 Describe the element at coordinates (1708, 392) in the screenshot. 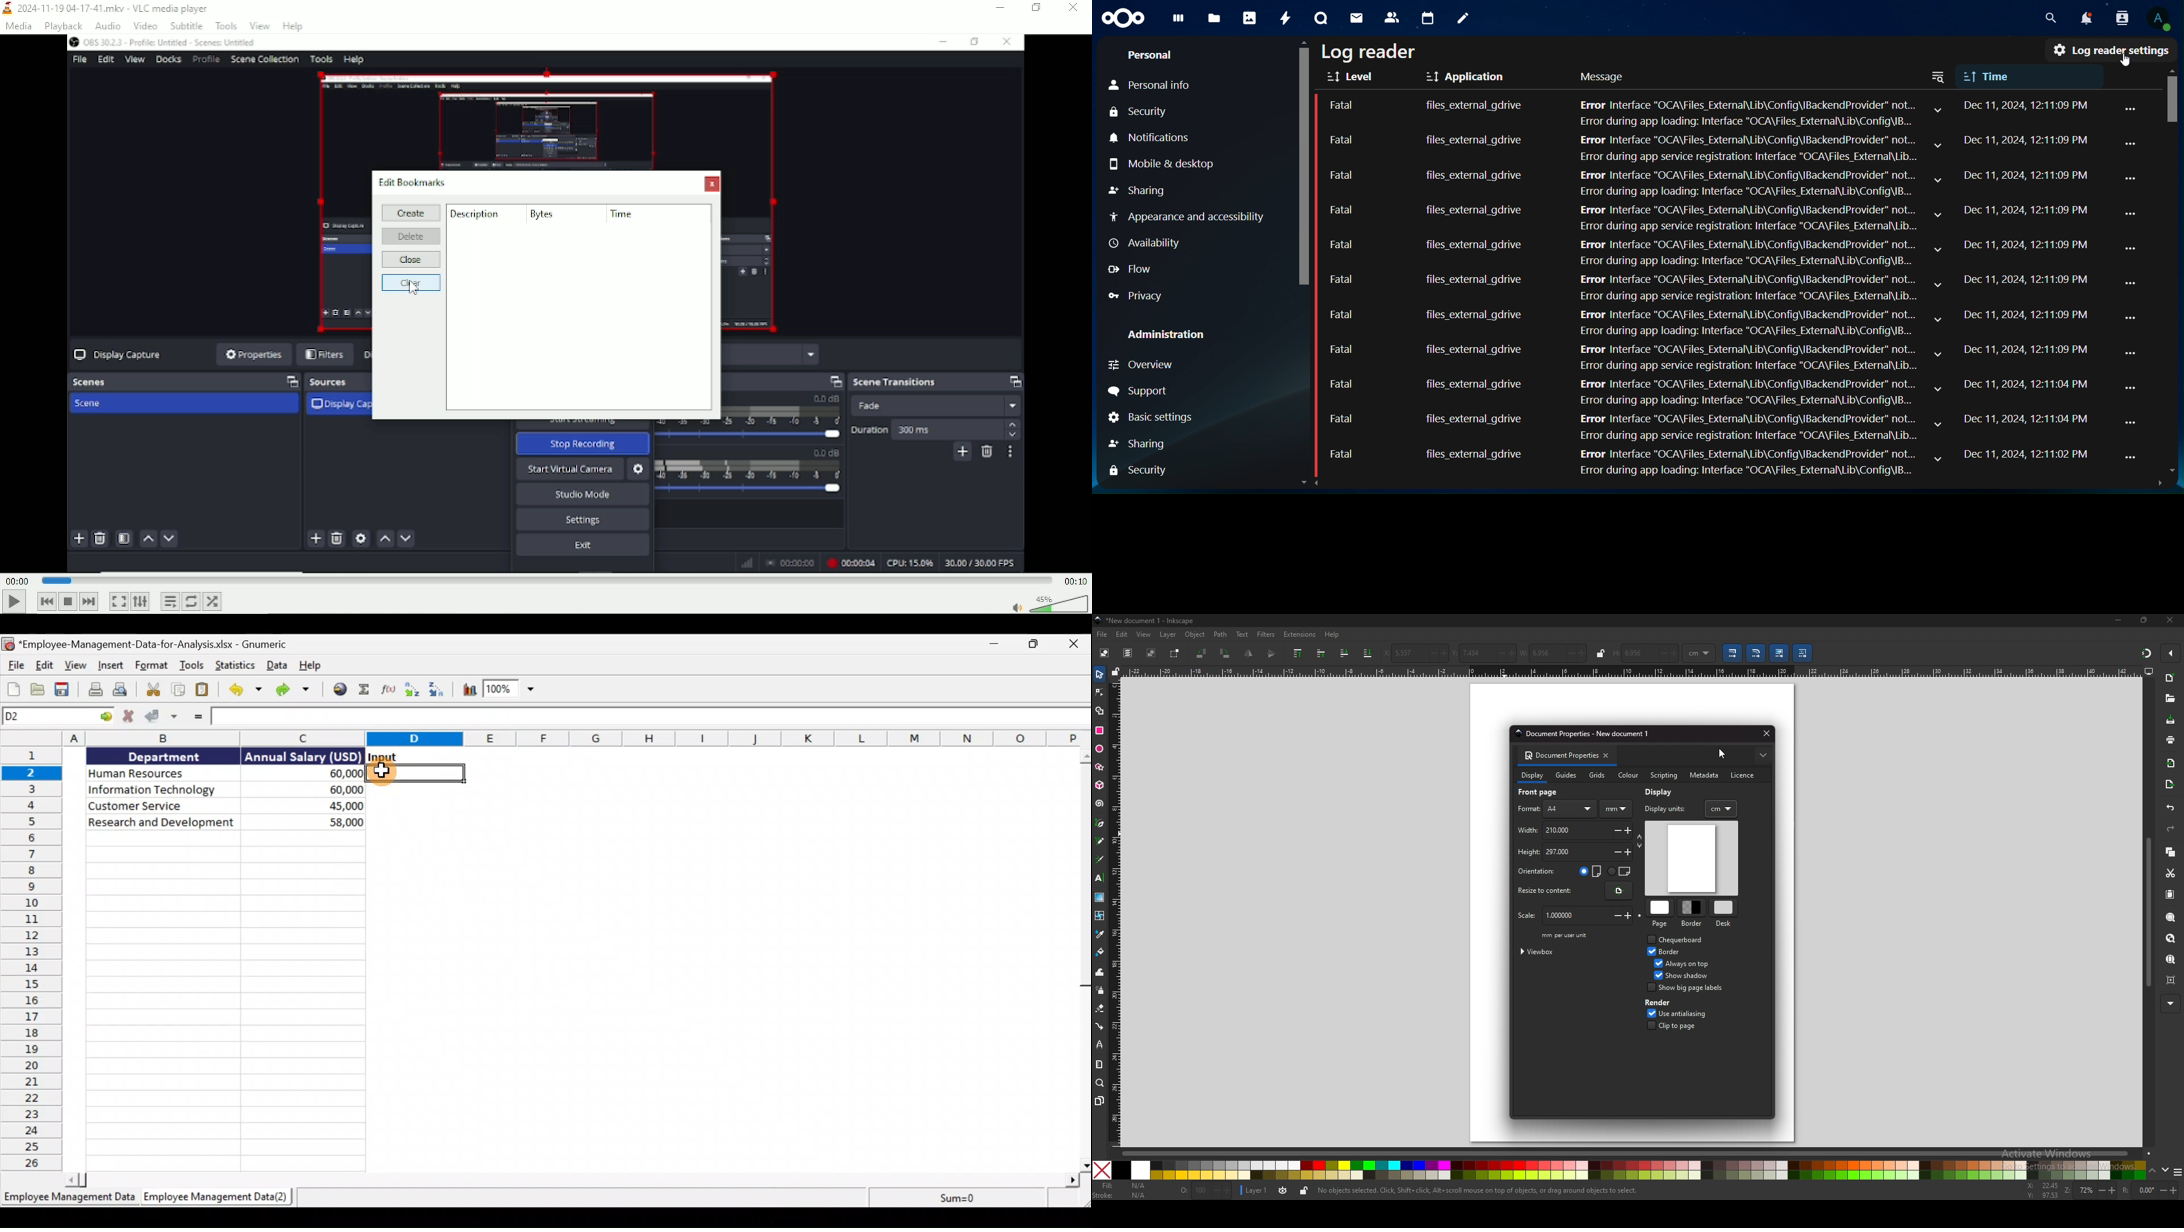

I see `information about log level, application, it's message and time details` at that location.